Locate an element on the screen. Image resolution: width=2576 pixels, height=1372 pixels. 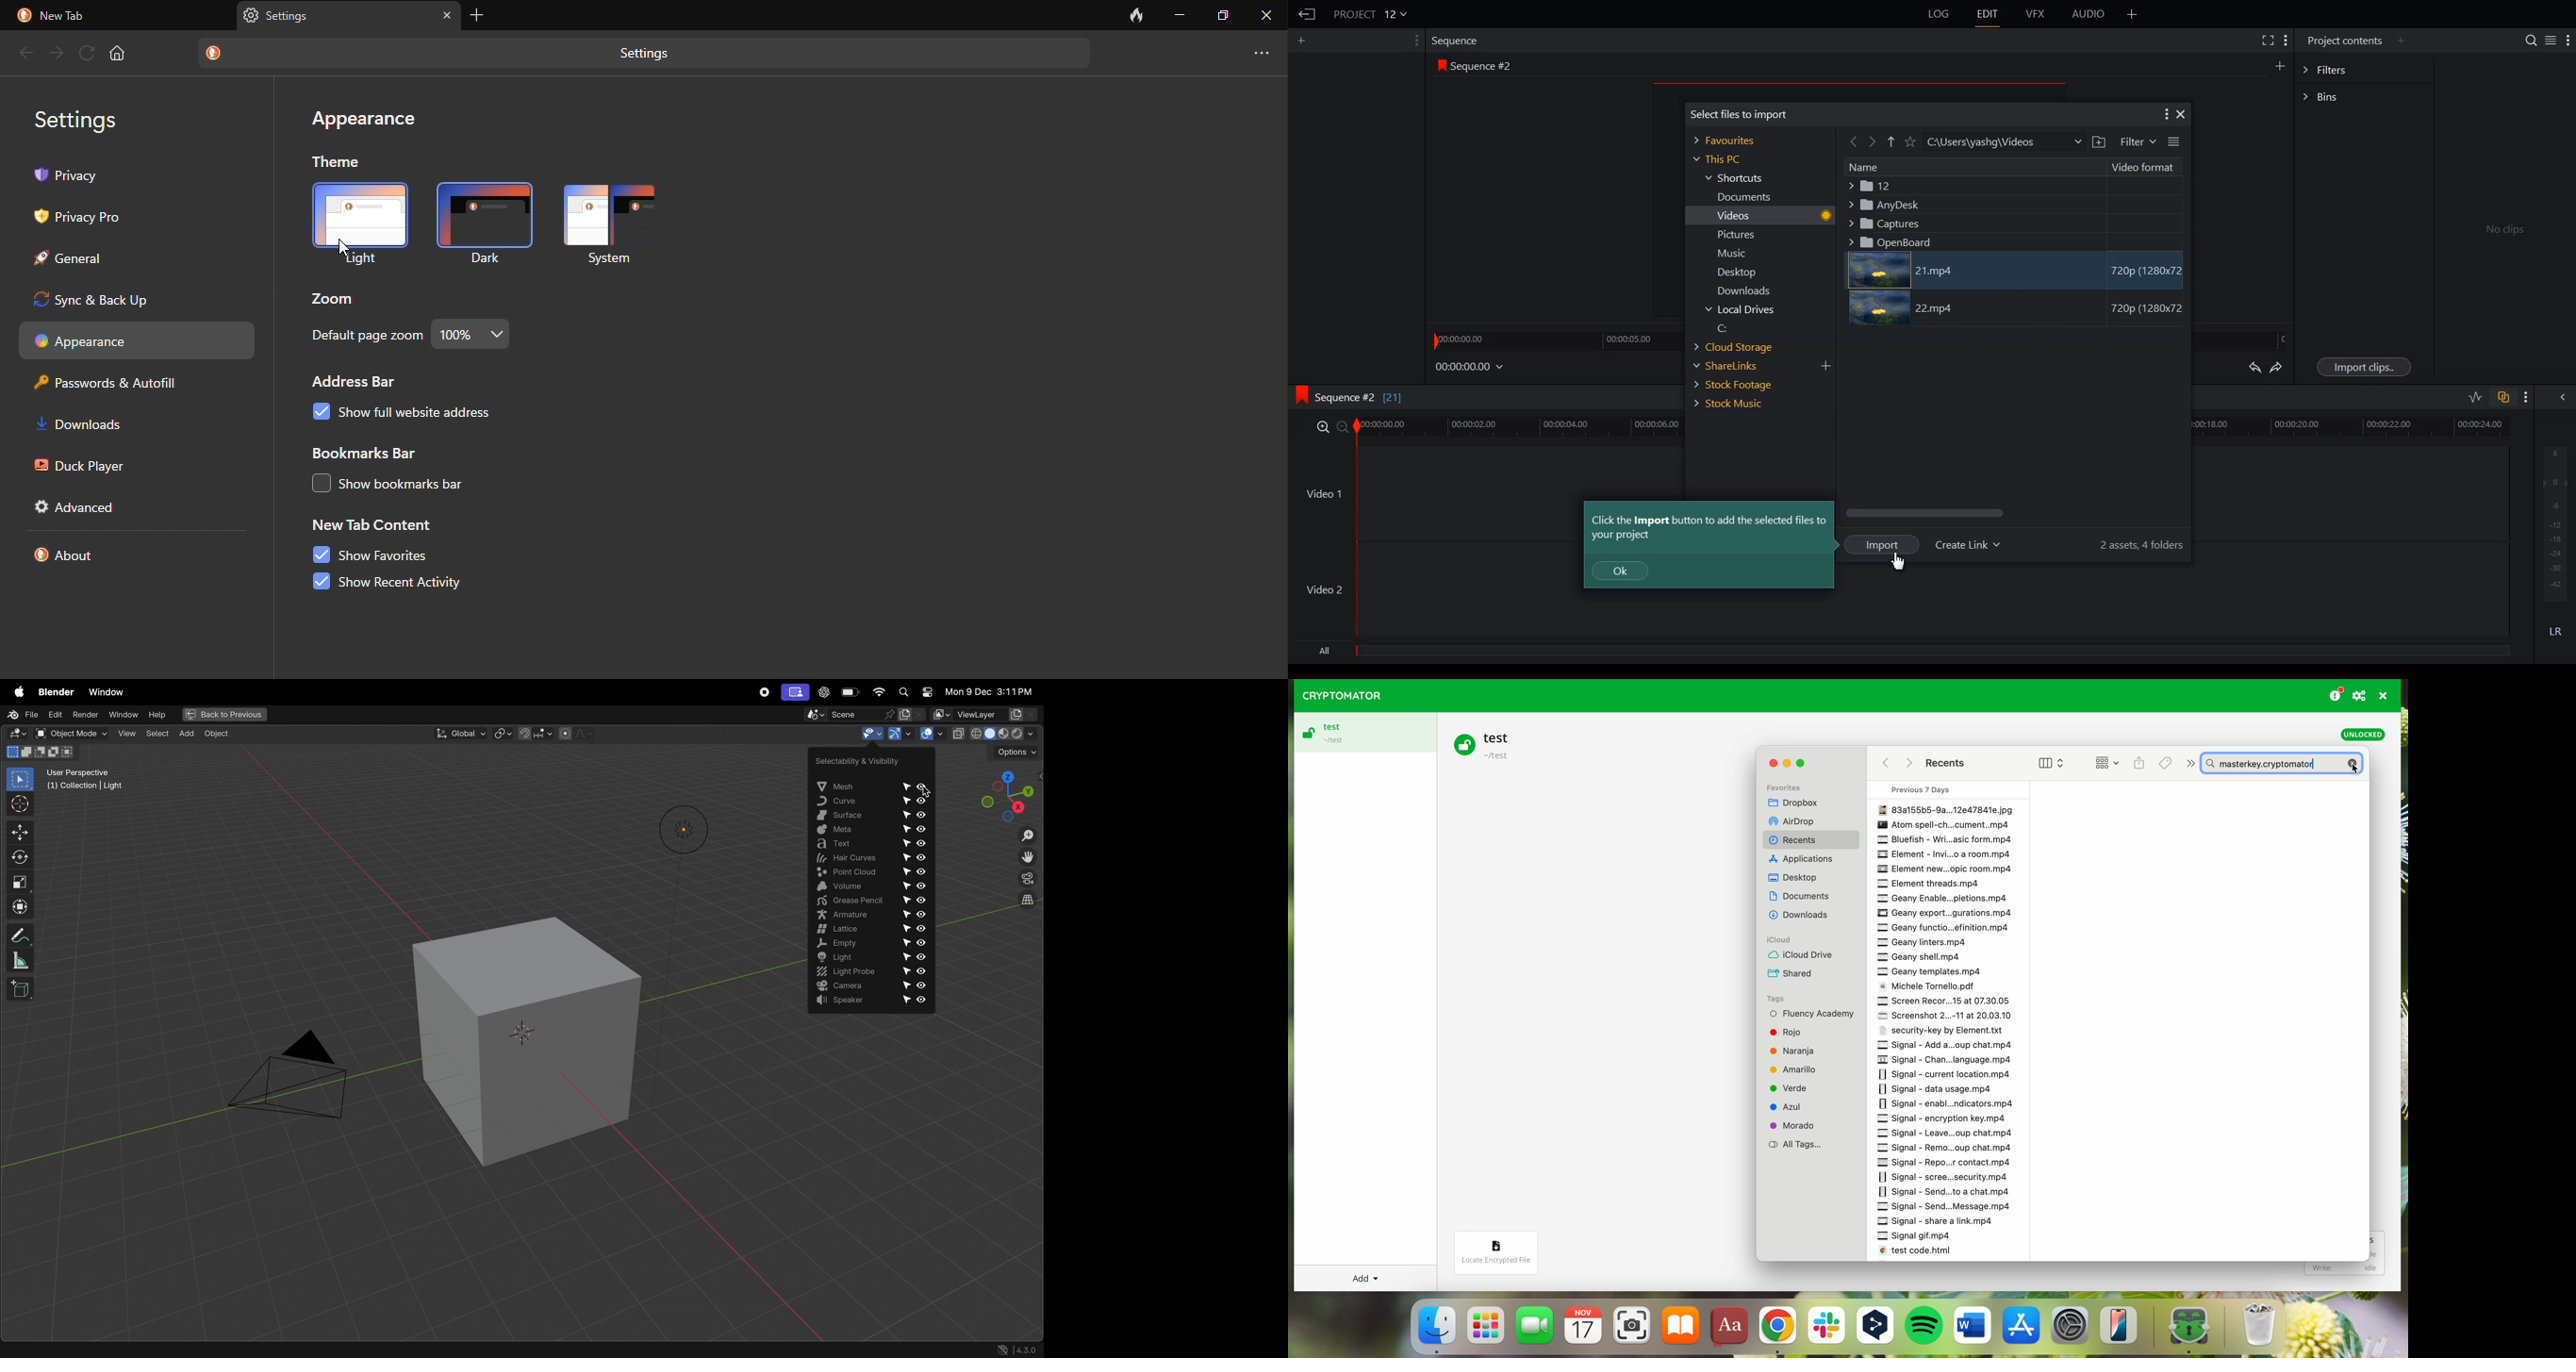
user perspective is located at coordinates (92, 780).